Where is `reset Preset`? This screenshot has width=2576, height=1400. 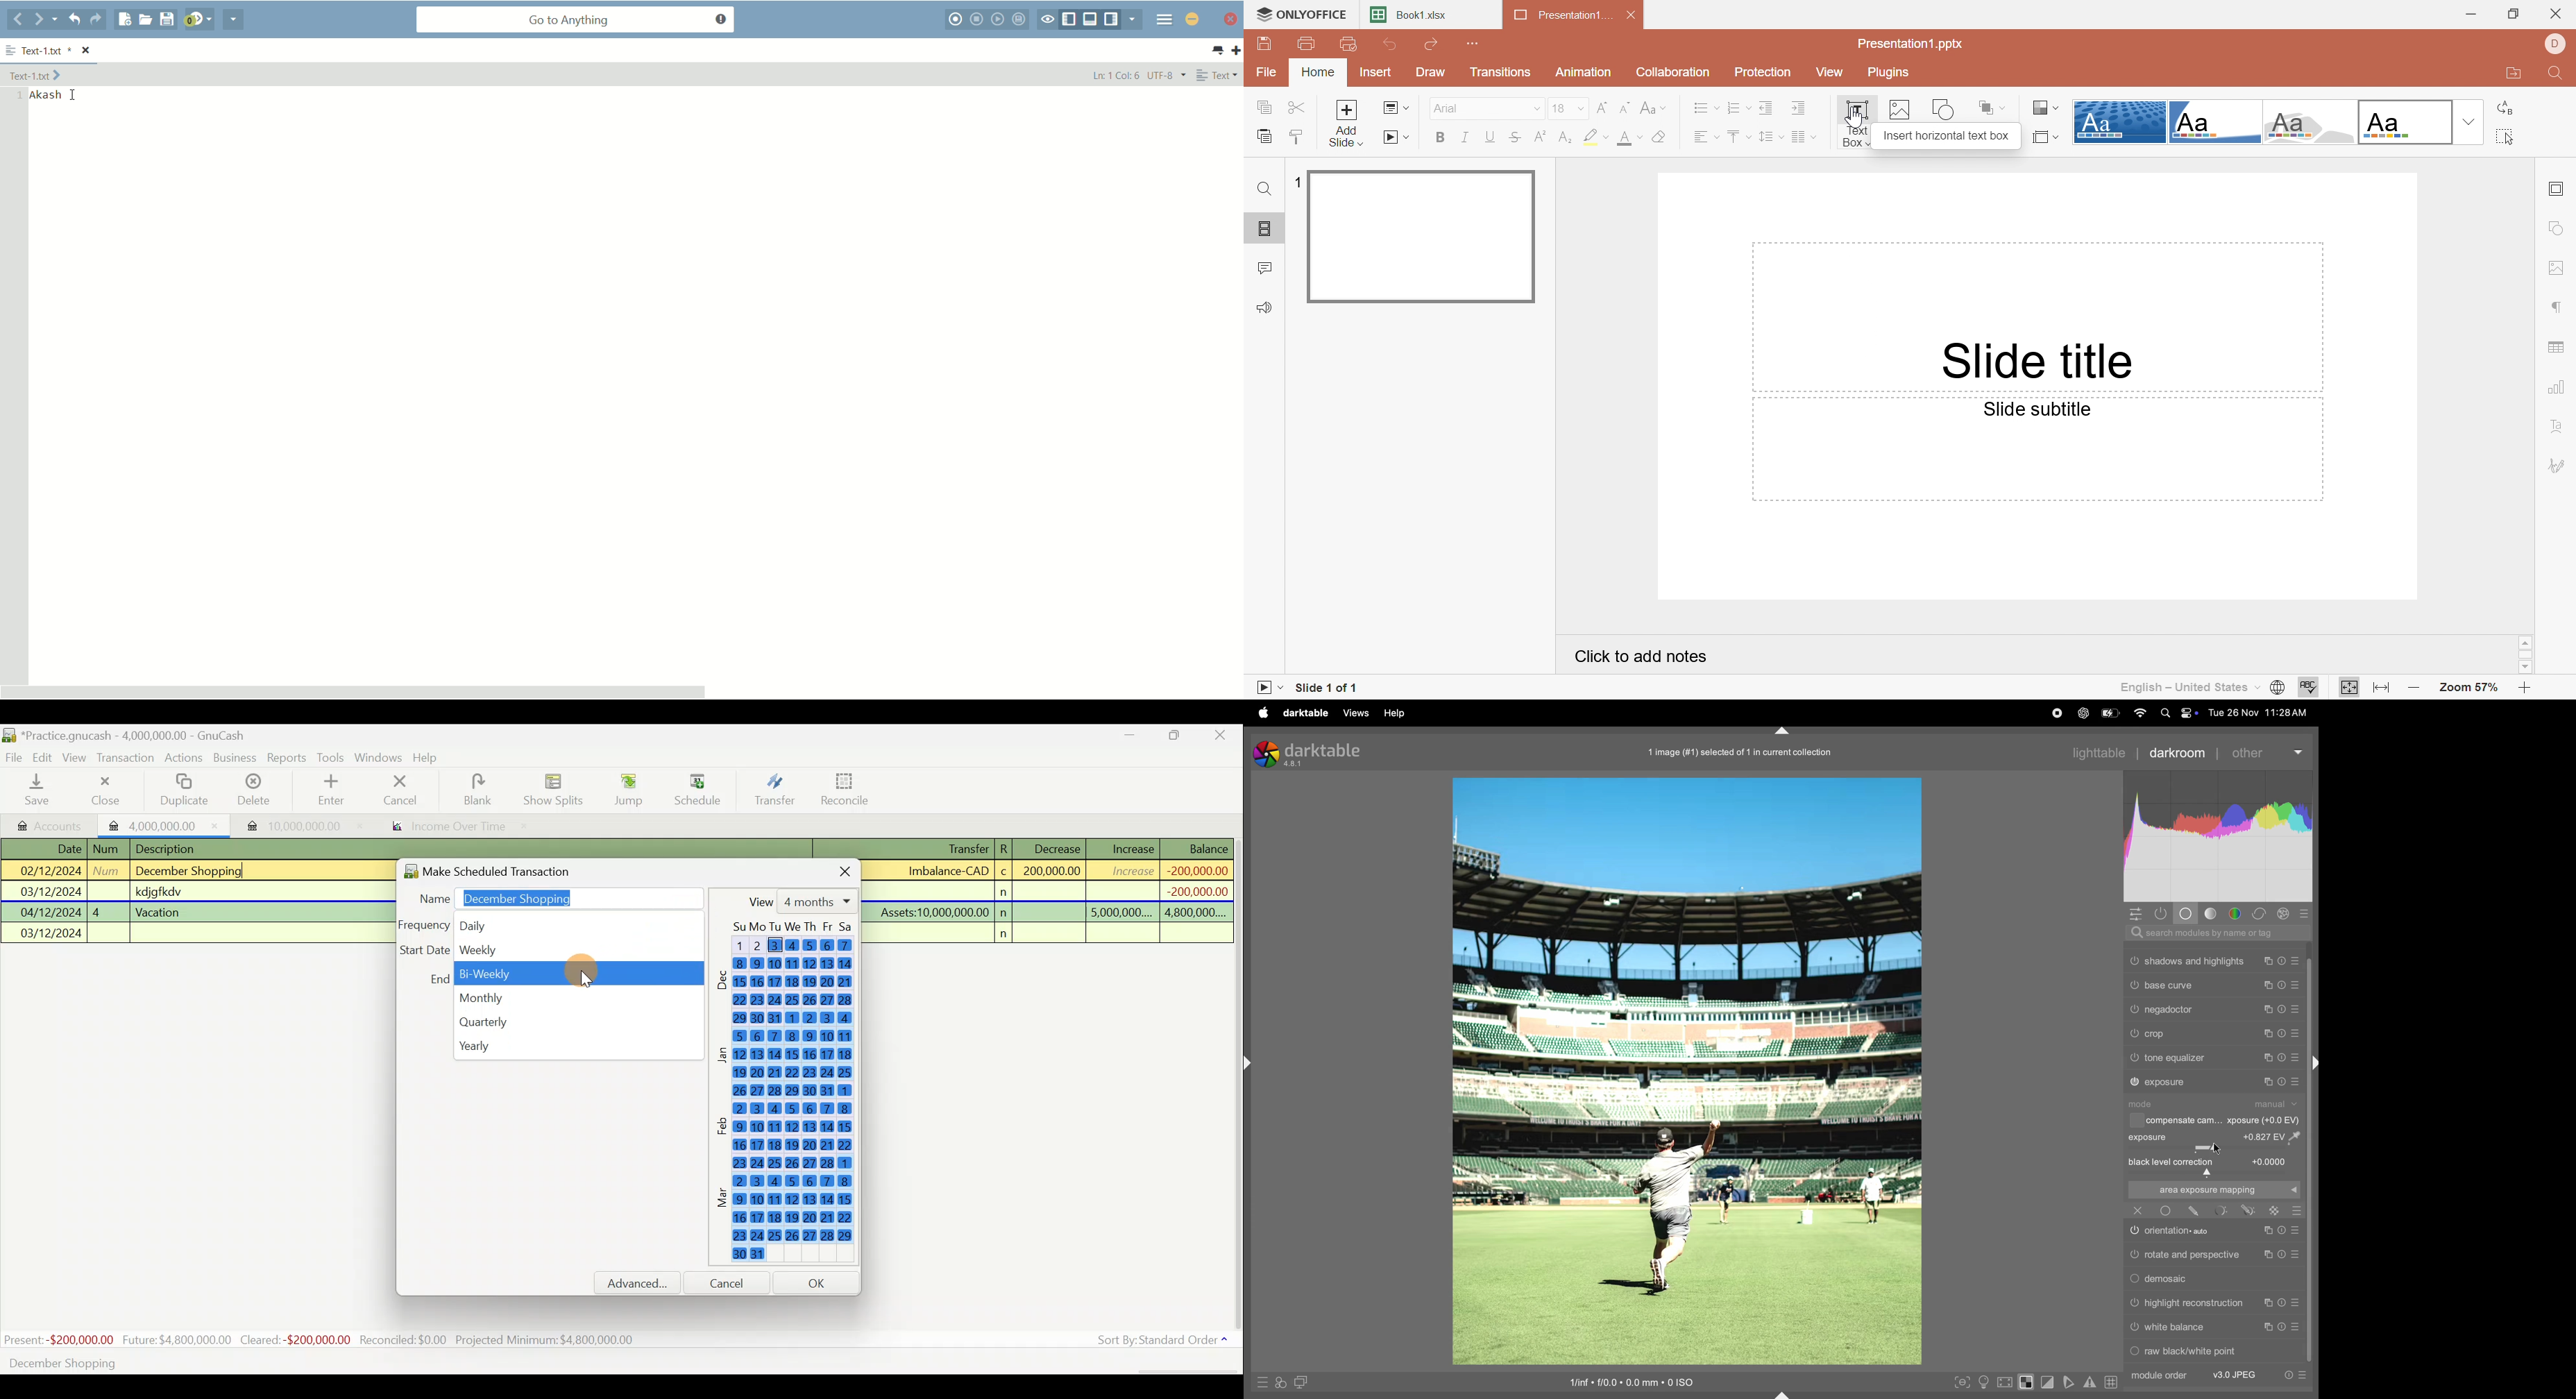 reset Preset is located at coordinates (2281, 1231).